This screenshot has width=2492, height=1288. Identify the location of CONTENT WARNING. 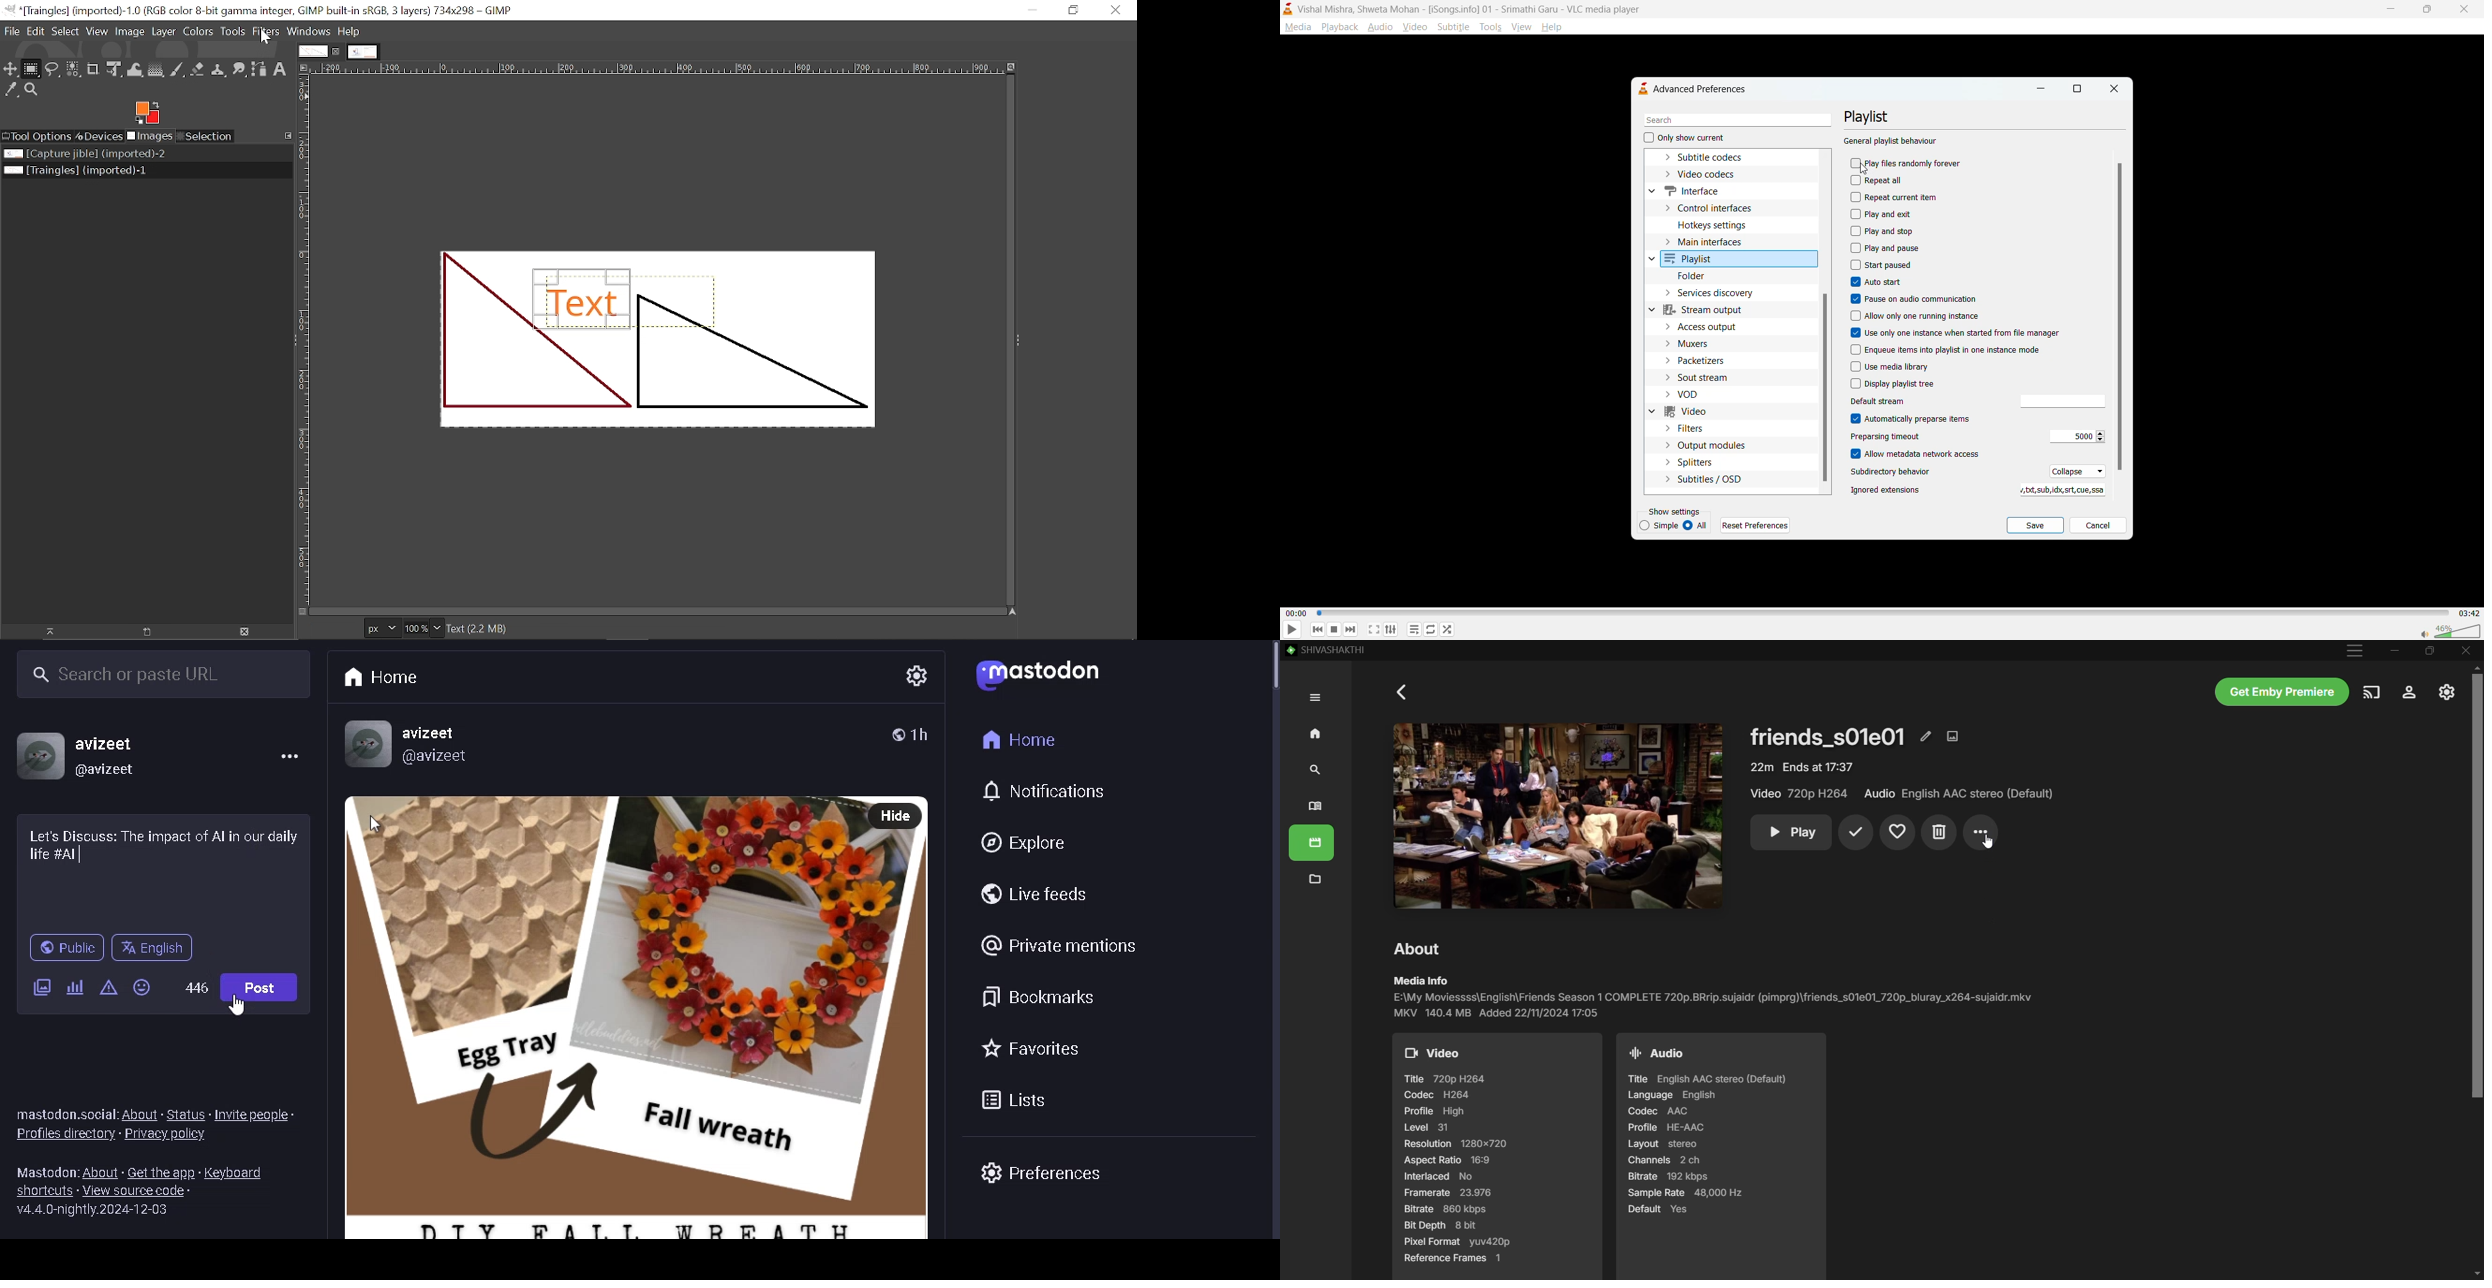
(109, 988).